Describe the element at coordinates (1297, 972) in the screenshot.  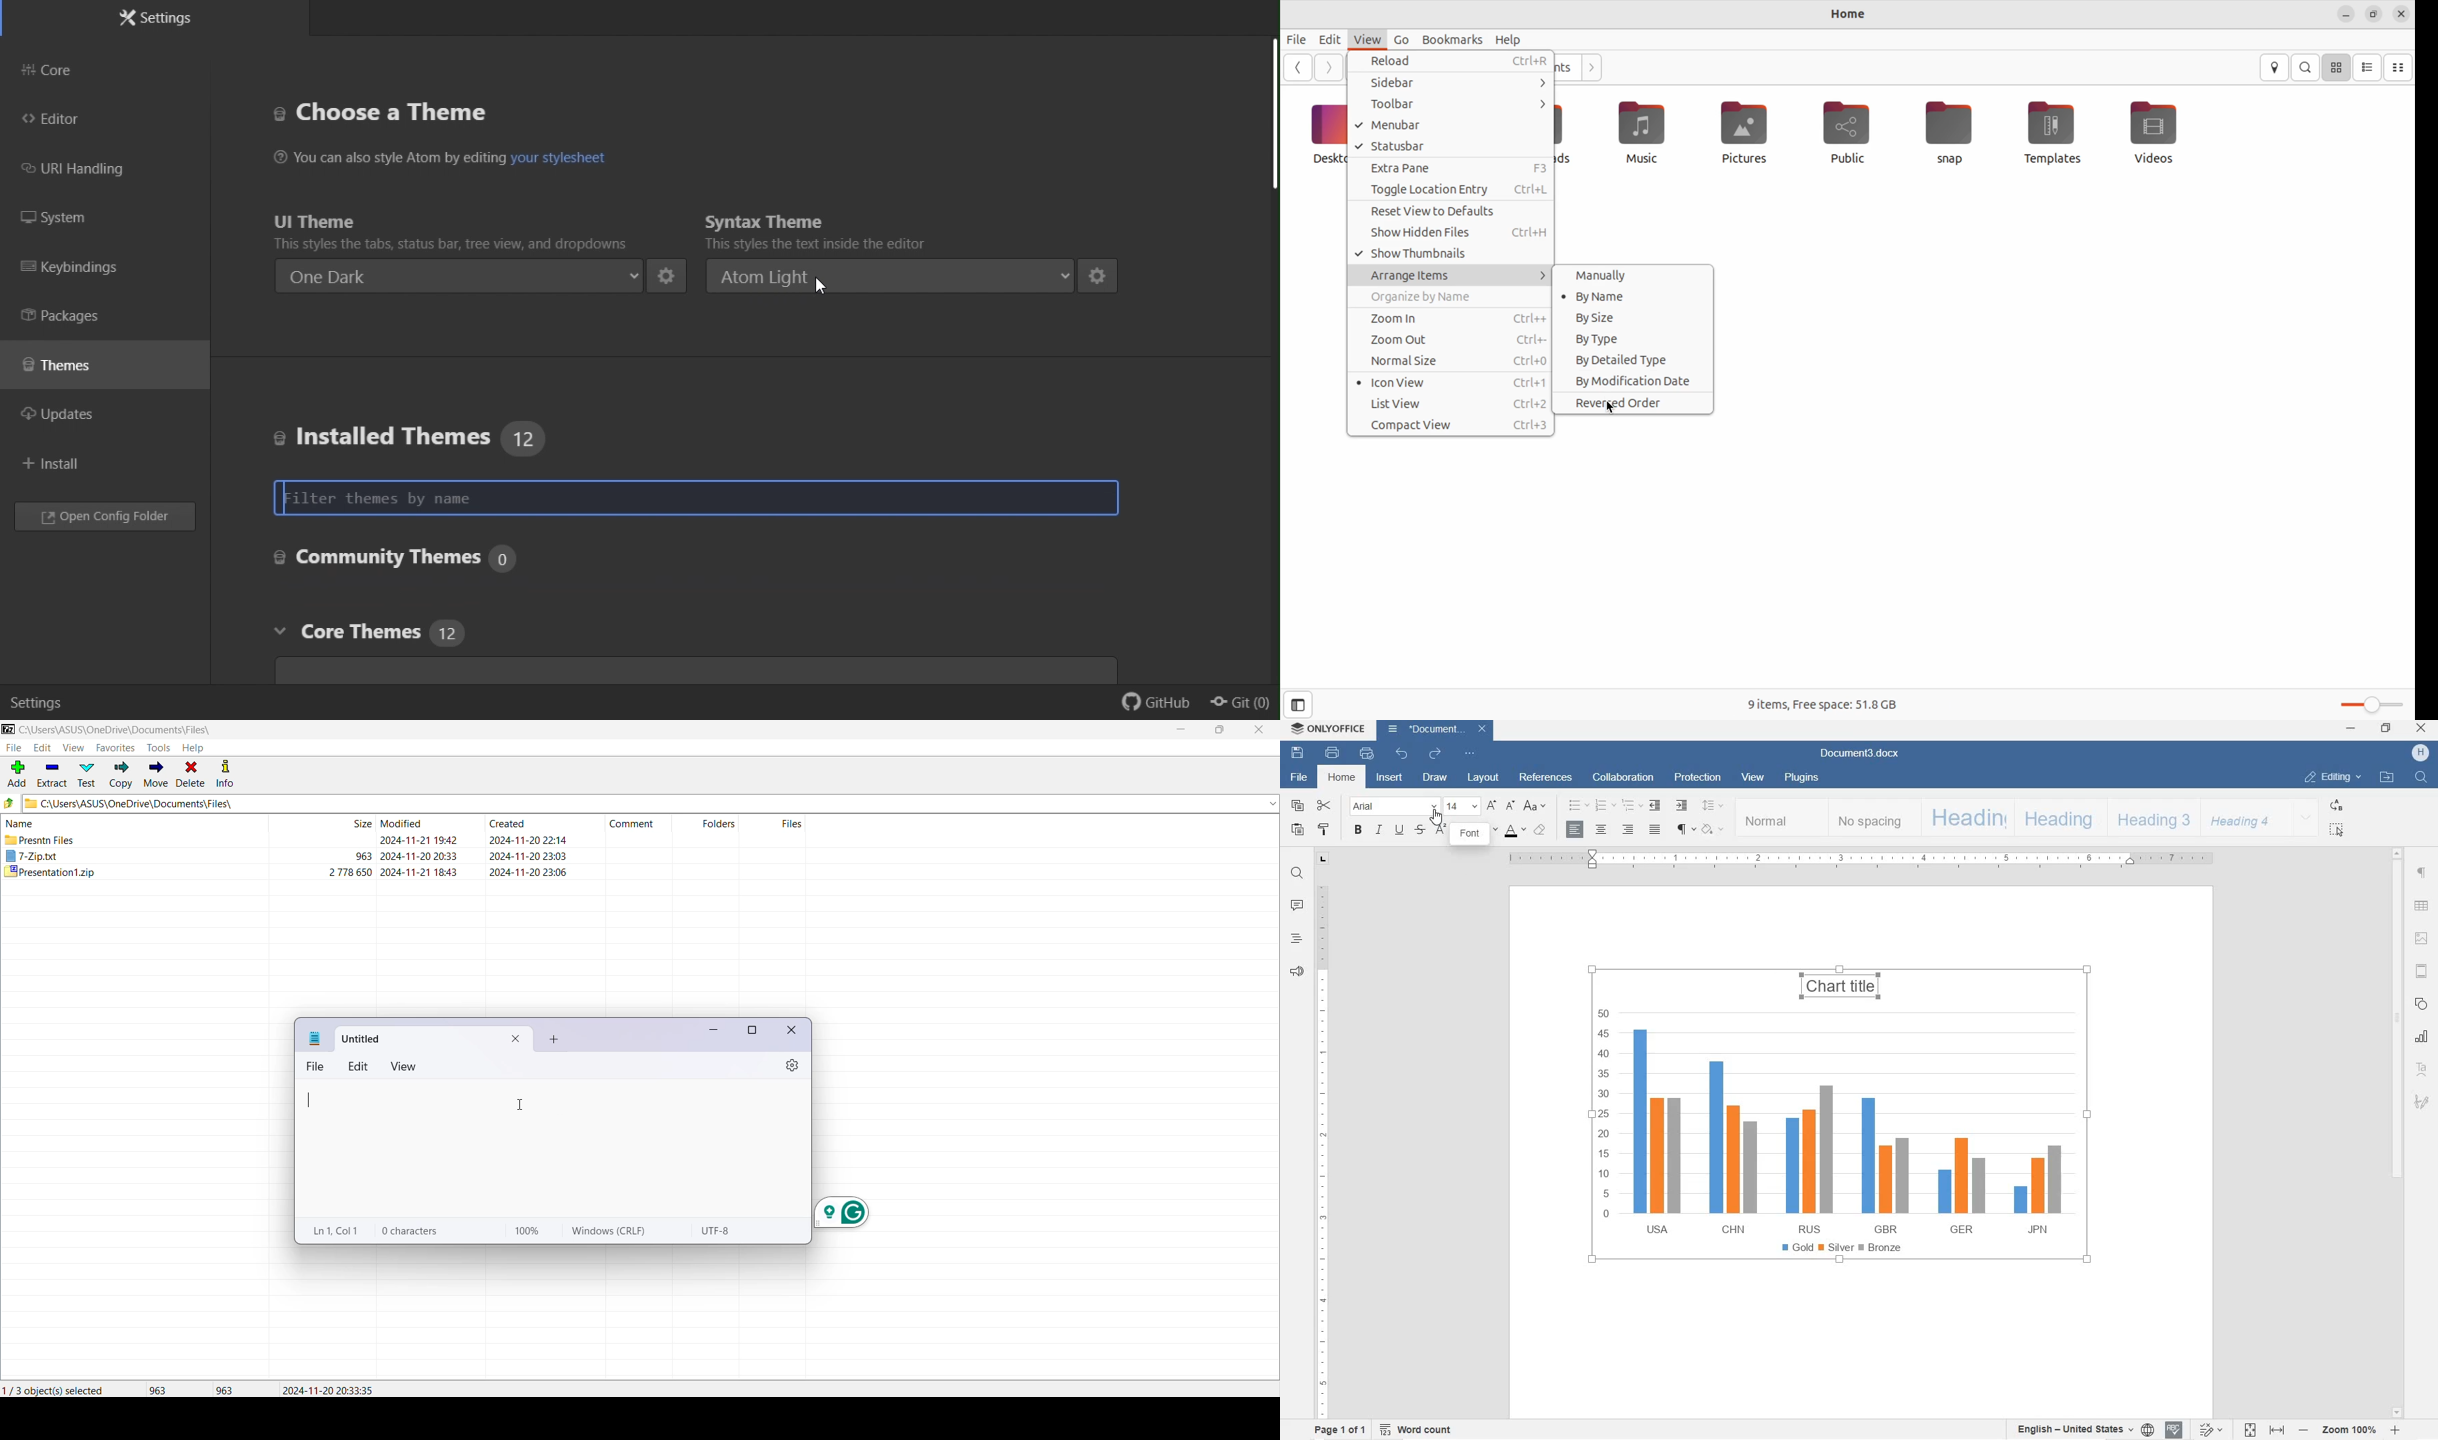
I see `FEEDBACK & SUPPORT` at that location.